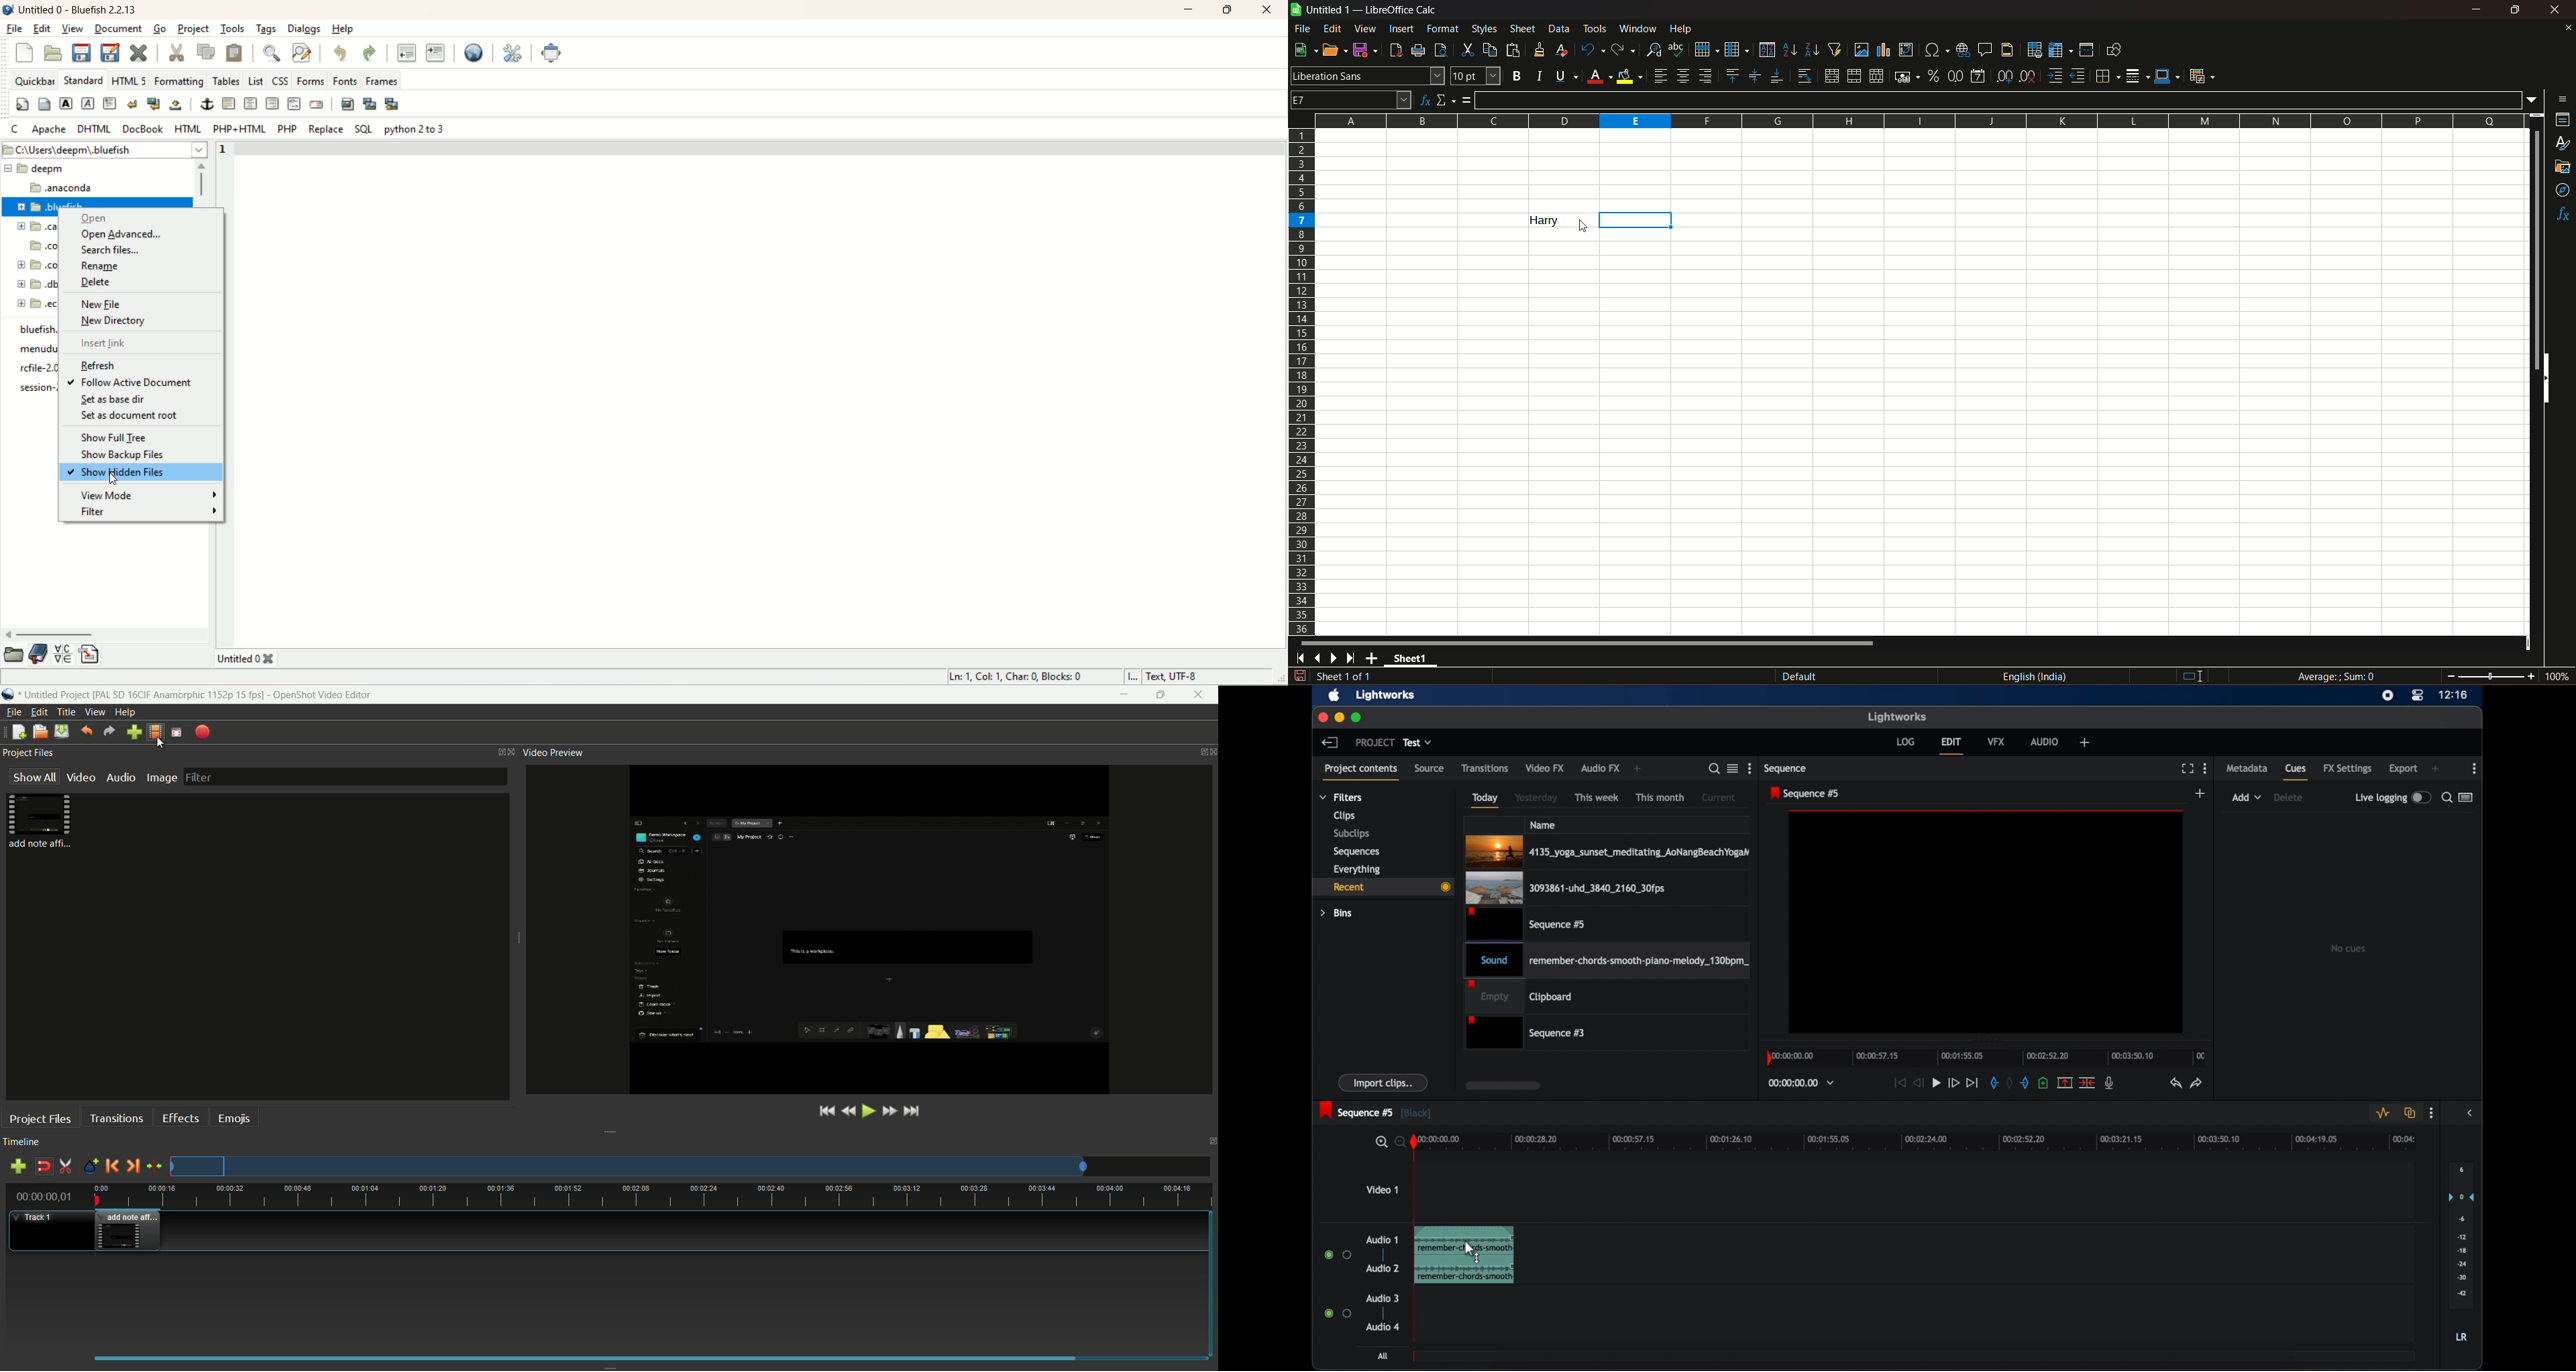  I want to click on body, so click(44, 102).